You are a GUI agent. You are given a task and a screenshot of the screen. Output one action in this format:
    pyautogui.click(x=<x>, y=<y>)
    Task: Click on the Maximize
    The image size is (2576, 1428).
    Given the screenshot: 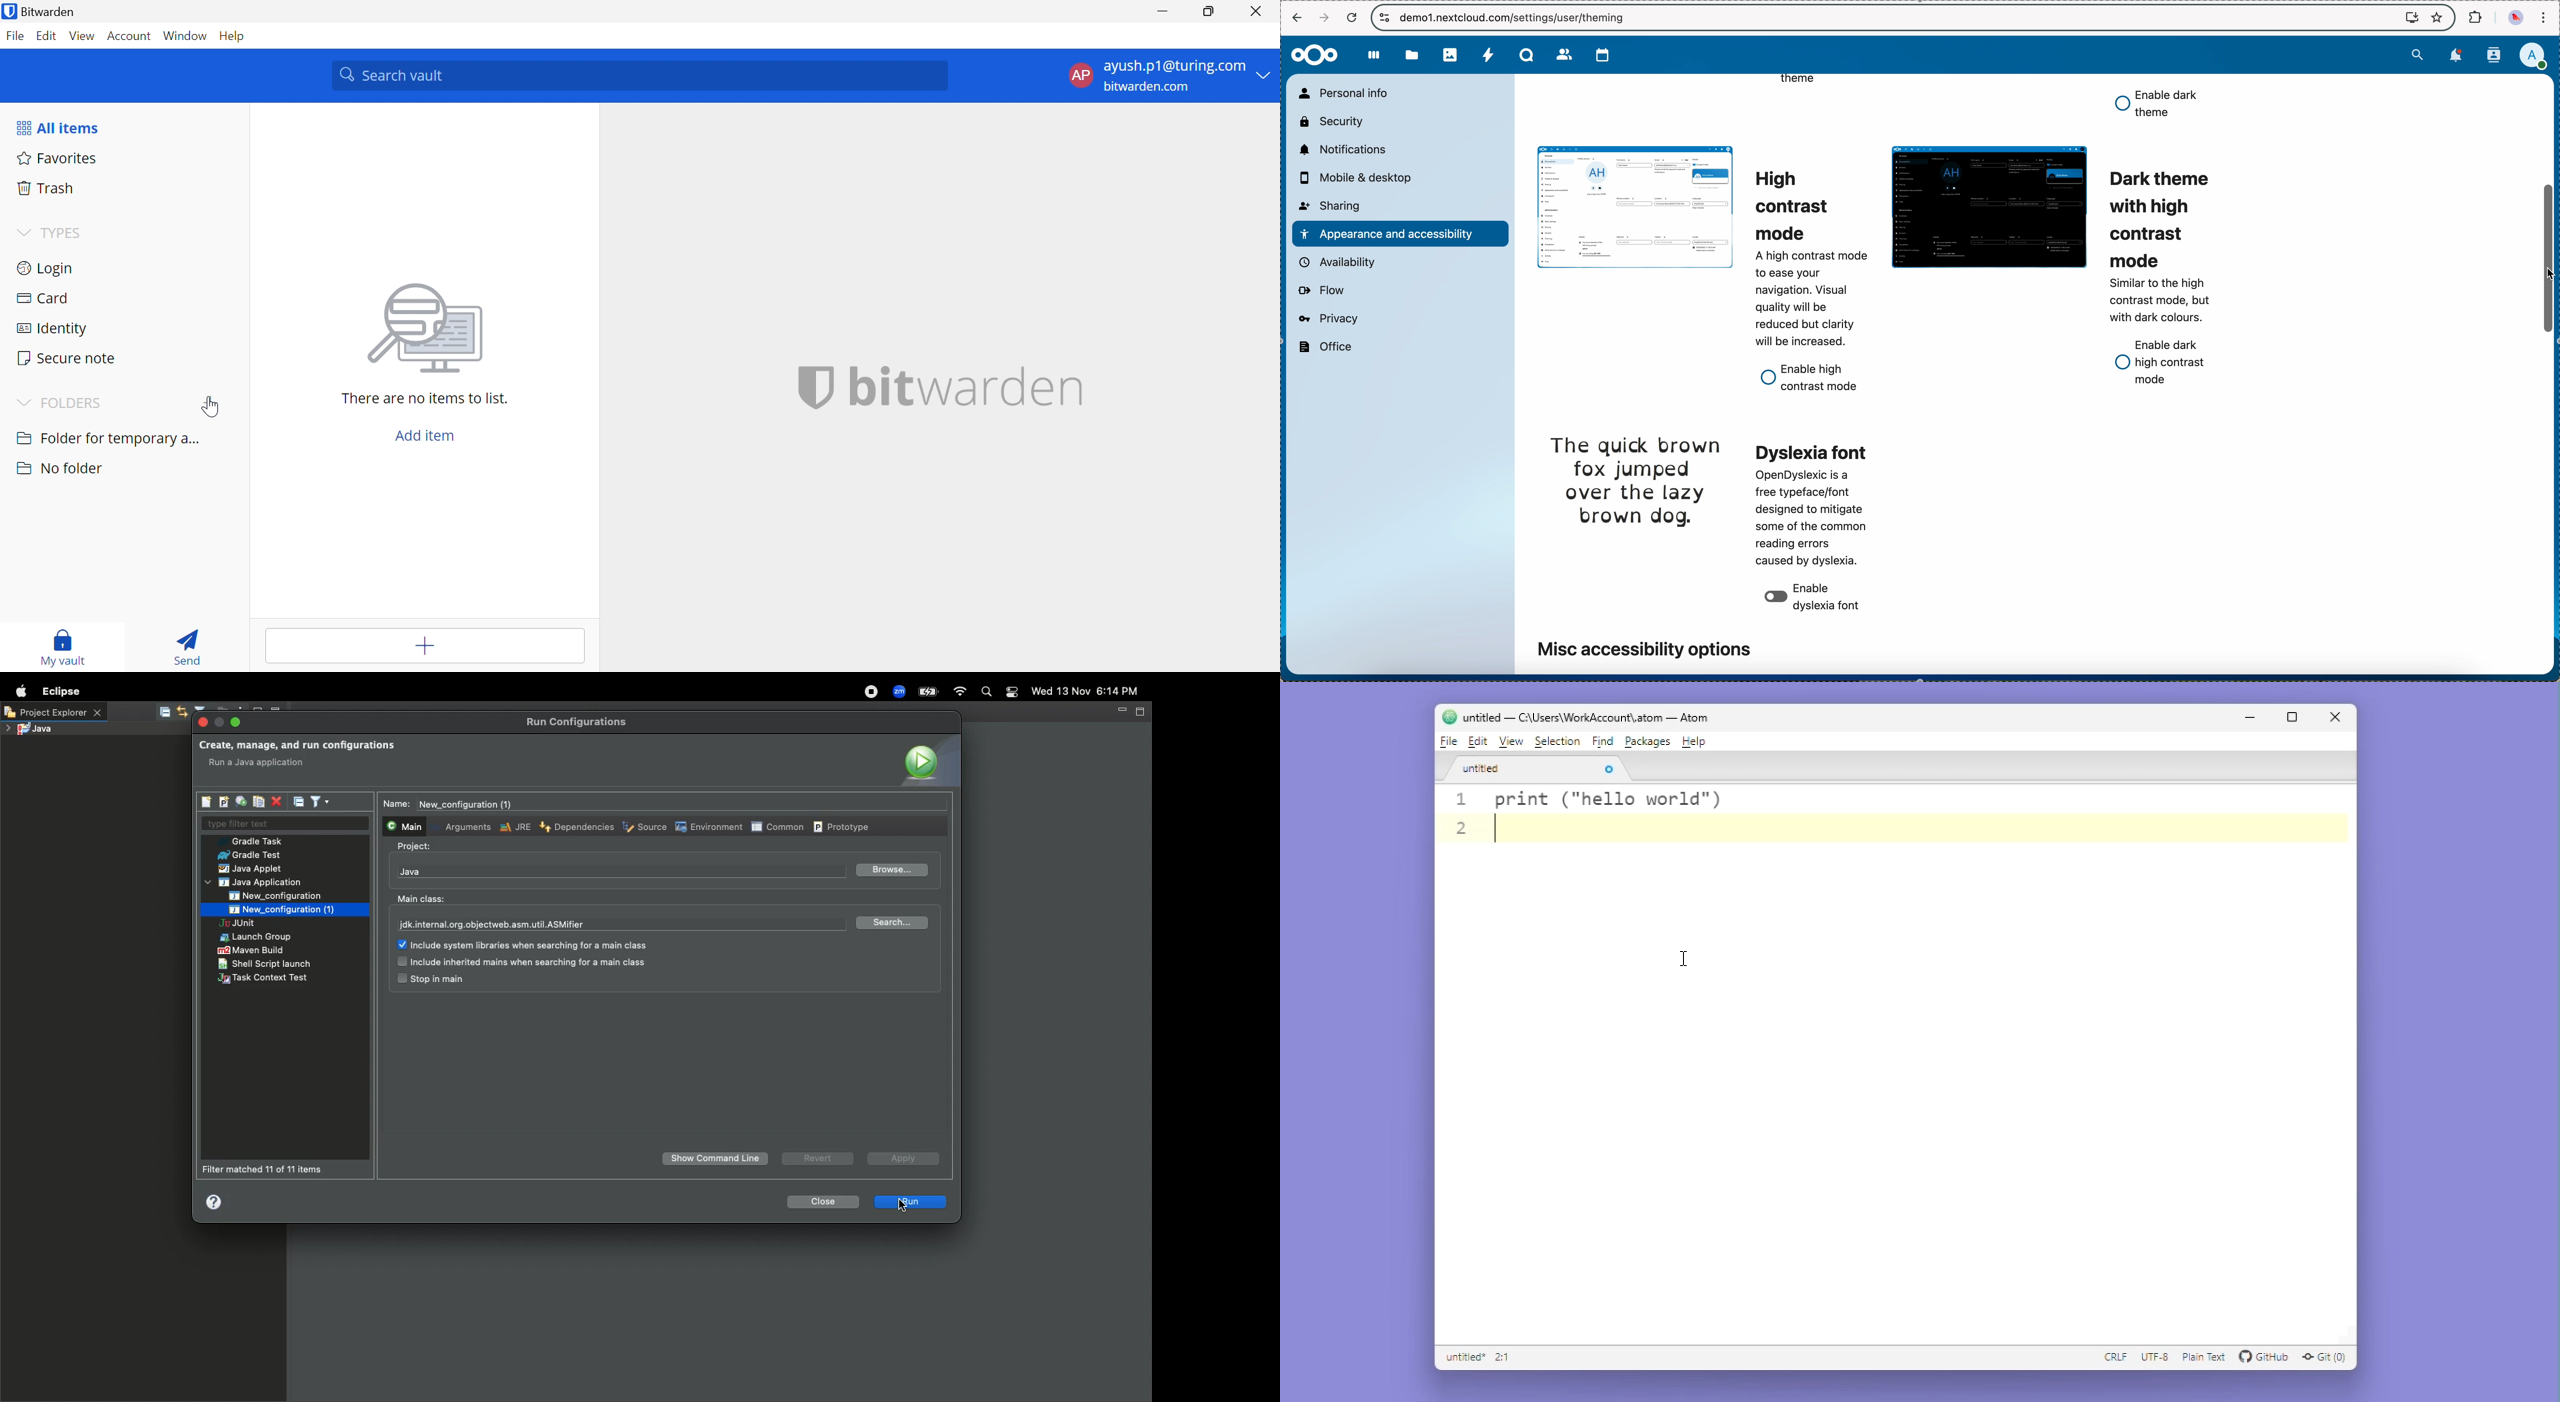 What is the action you would take?
    pyautogui.click(x=237, y=722)
    